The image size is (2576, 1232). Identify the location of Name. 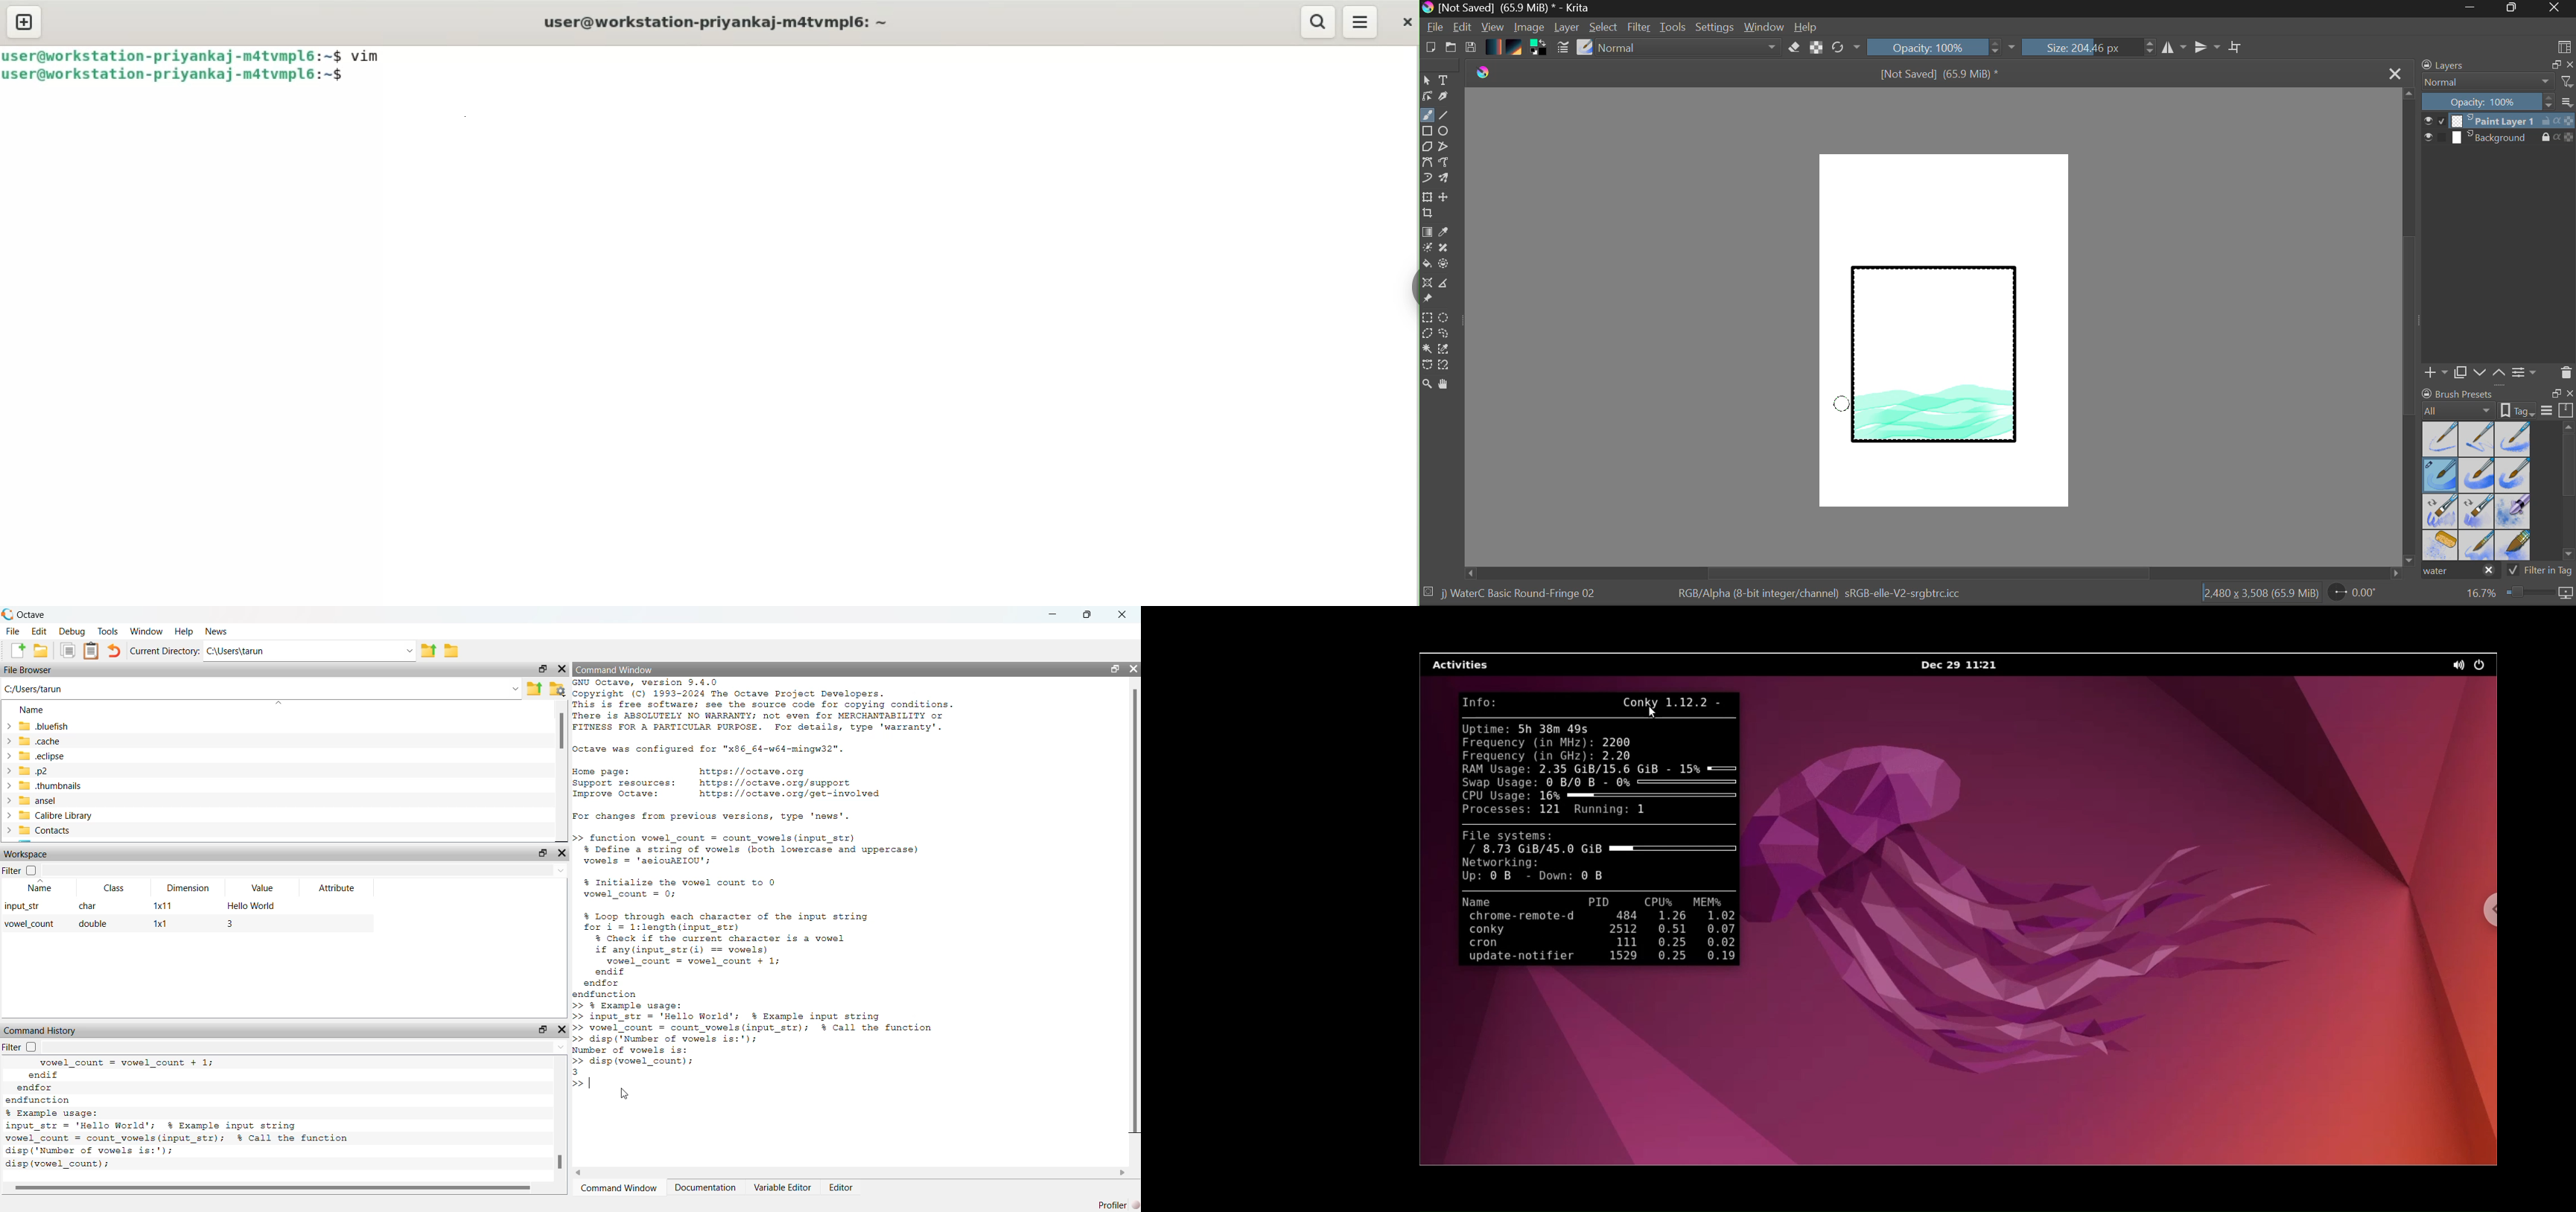
(33, 709).